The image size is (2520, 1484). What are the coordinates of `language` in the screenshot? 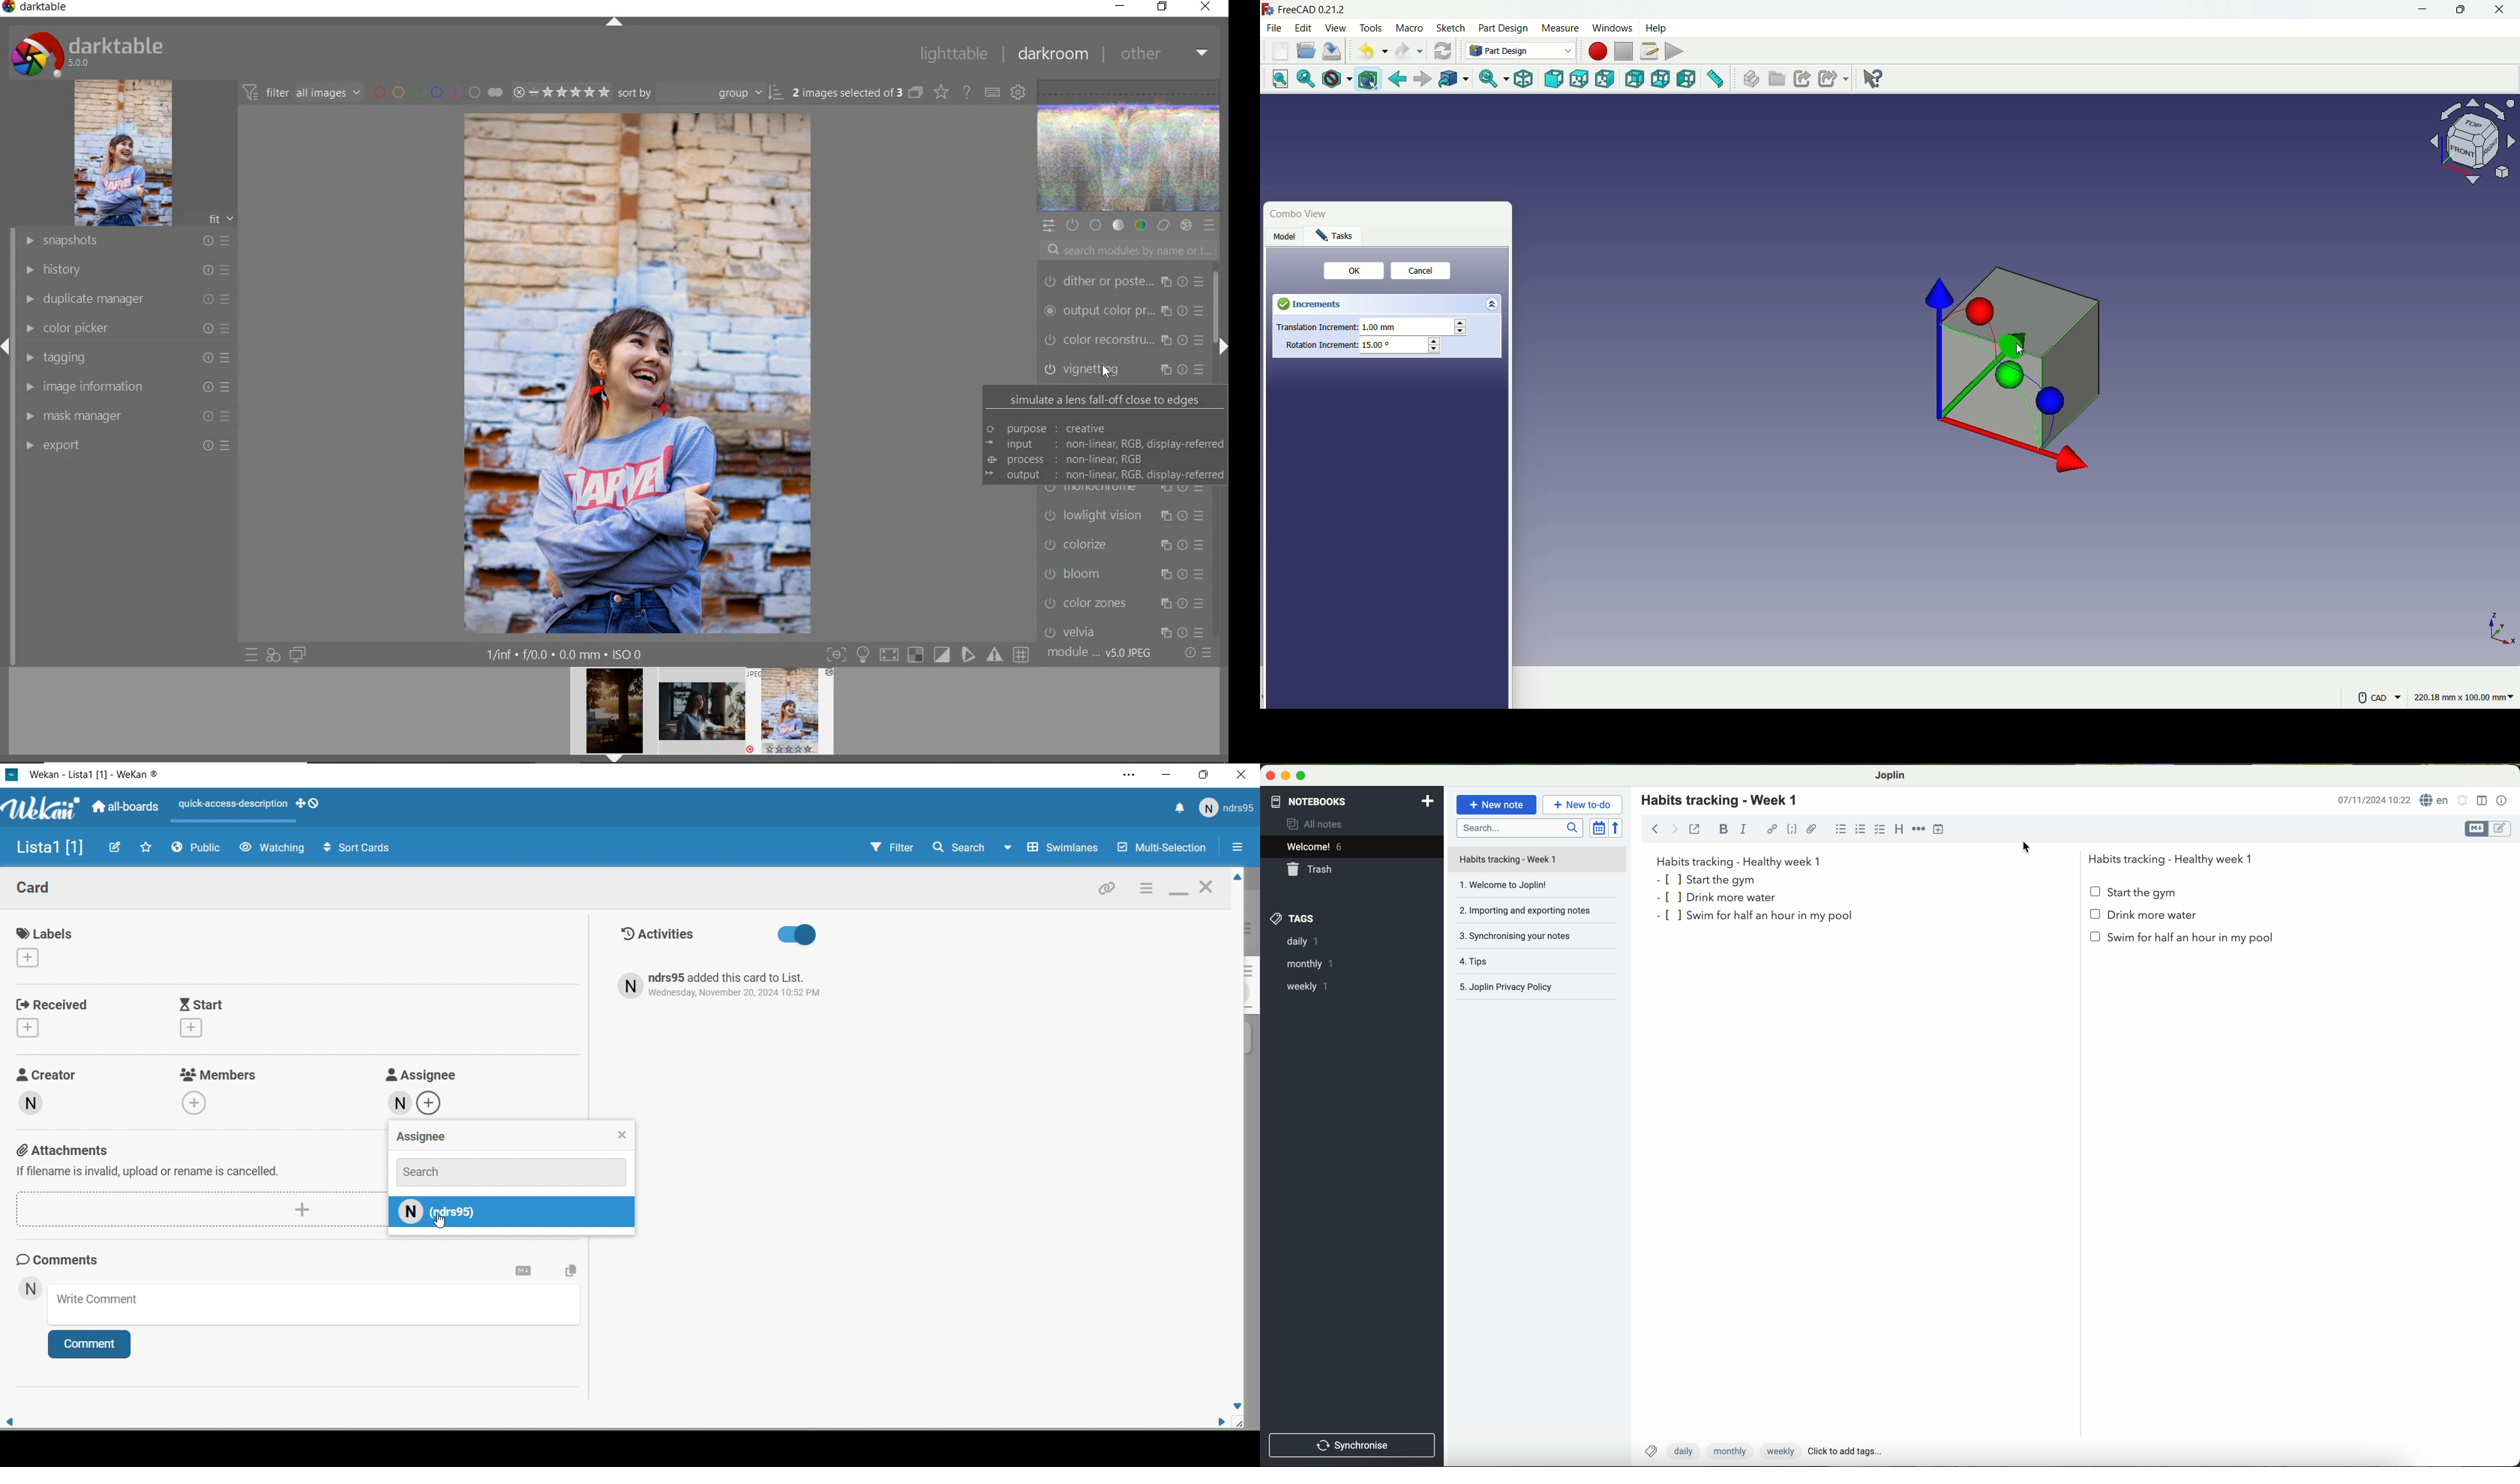 It's located at (2435, 800).